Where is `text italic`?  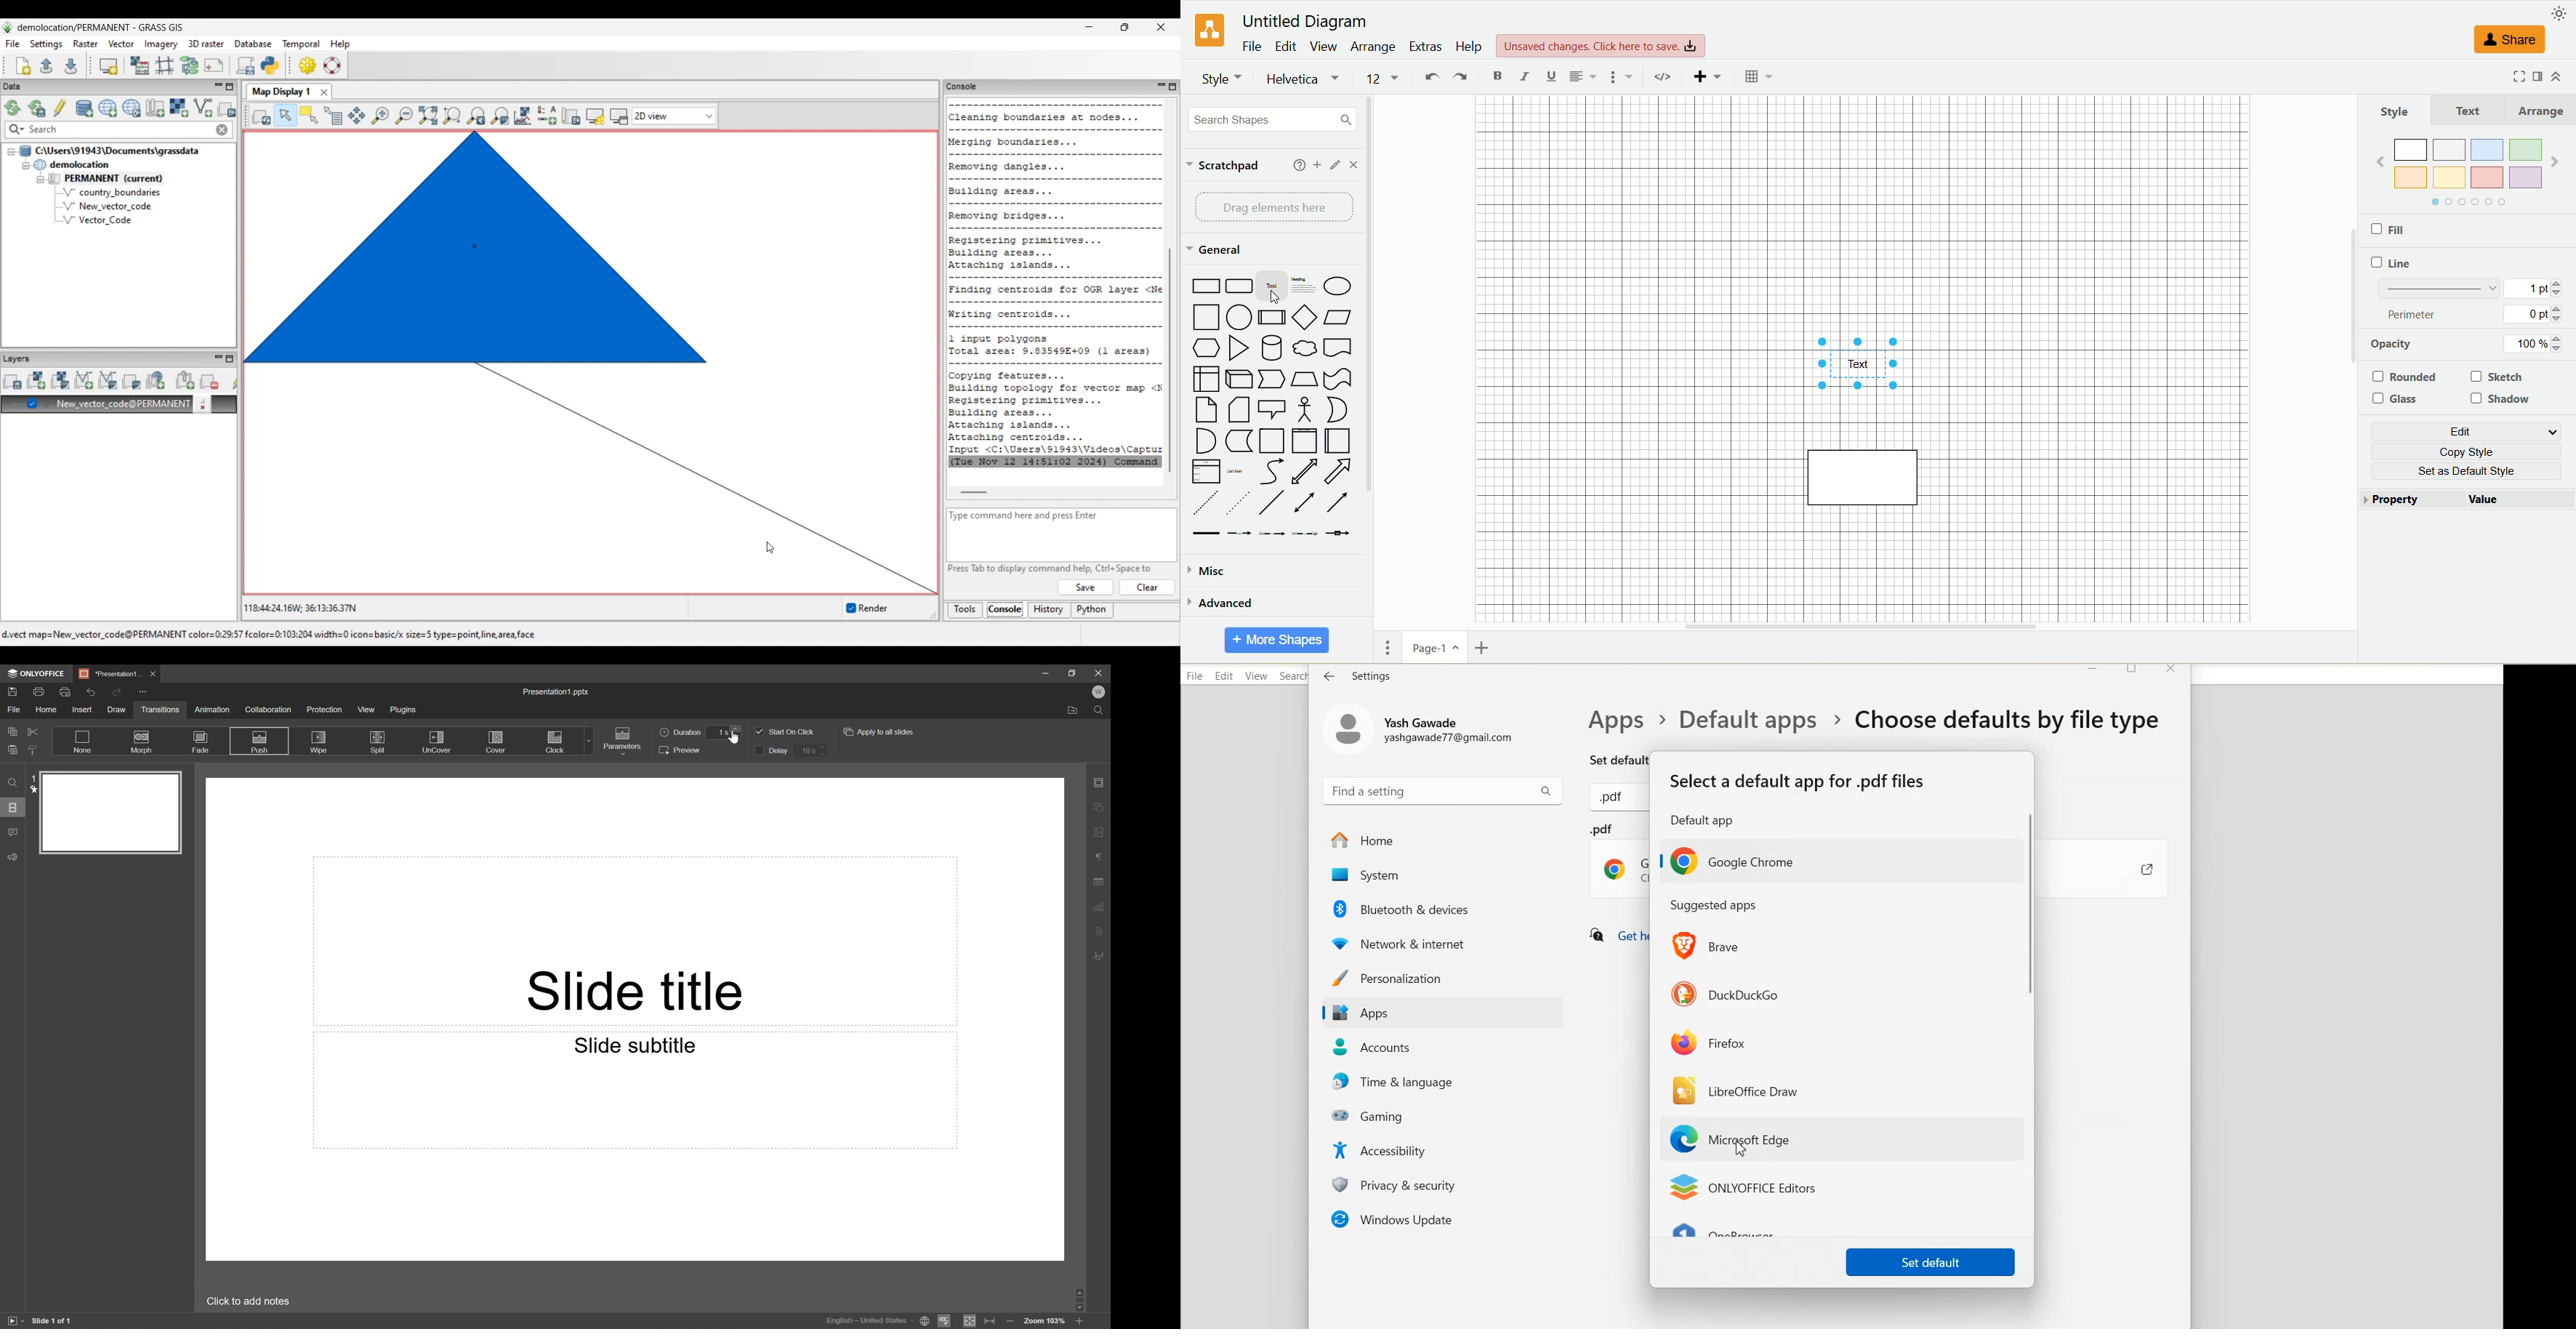
text italic is located at coordinates (1524, 77).